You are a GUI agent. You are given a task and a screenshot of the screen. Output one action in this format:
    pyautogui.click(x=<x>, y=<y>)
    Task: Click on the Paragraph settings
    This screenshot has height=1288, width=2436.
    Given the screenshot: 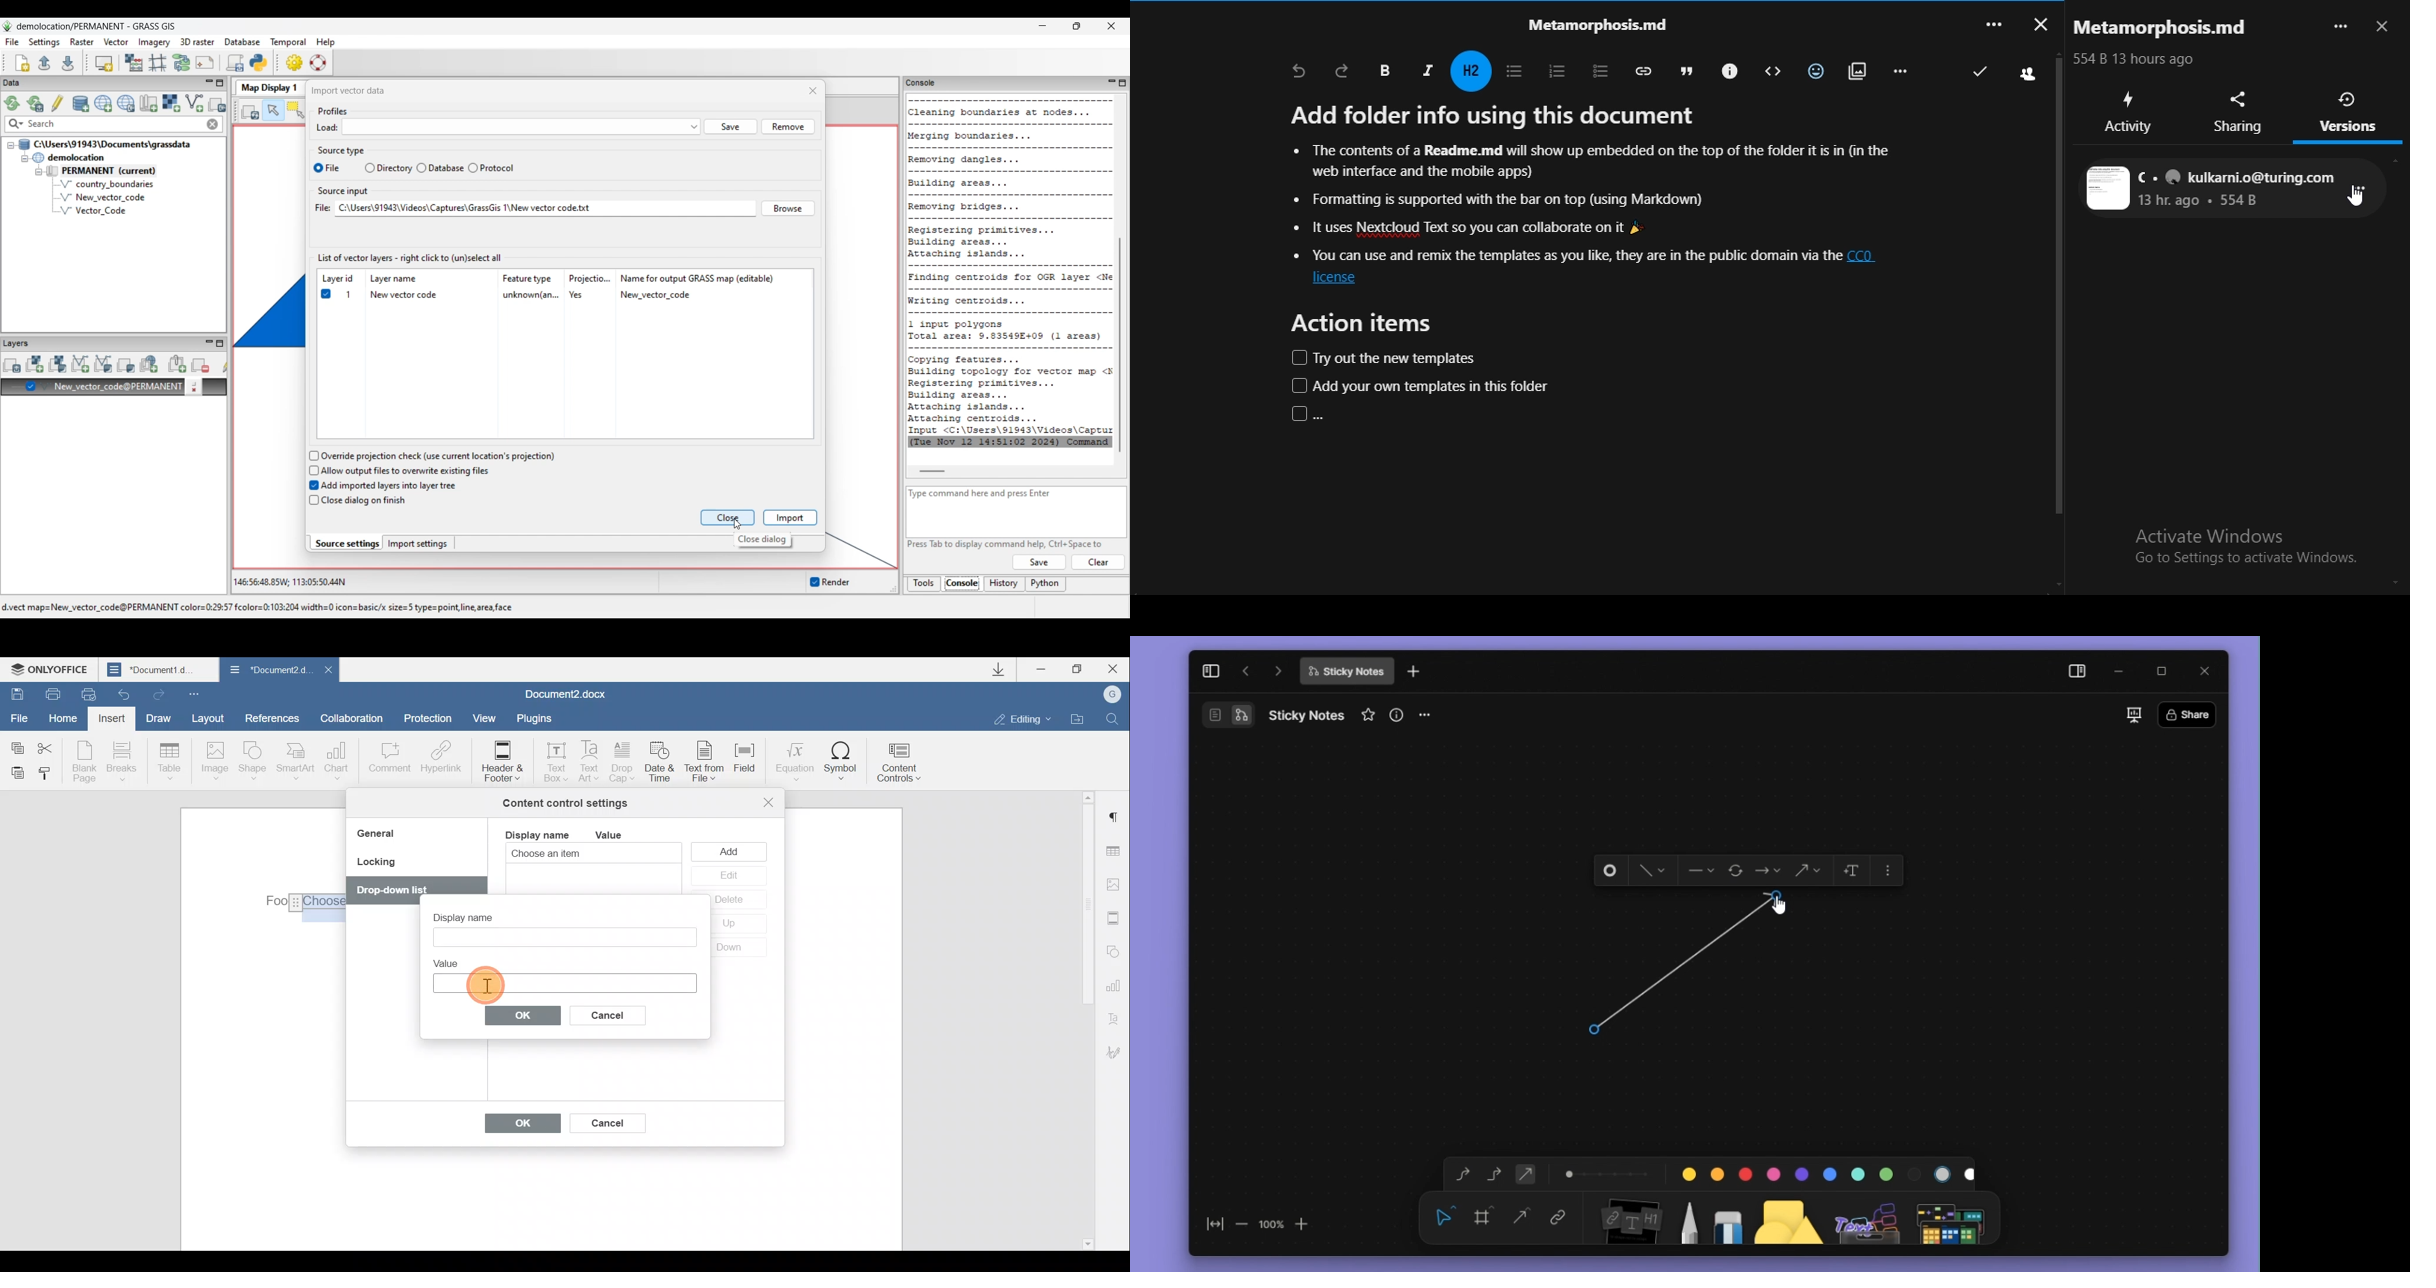 What is the action you would take?
    pyautogui.click(x=1115, y=817)
    